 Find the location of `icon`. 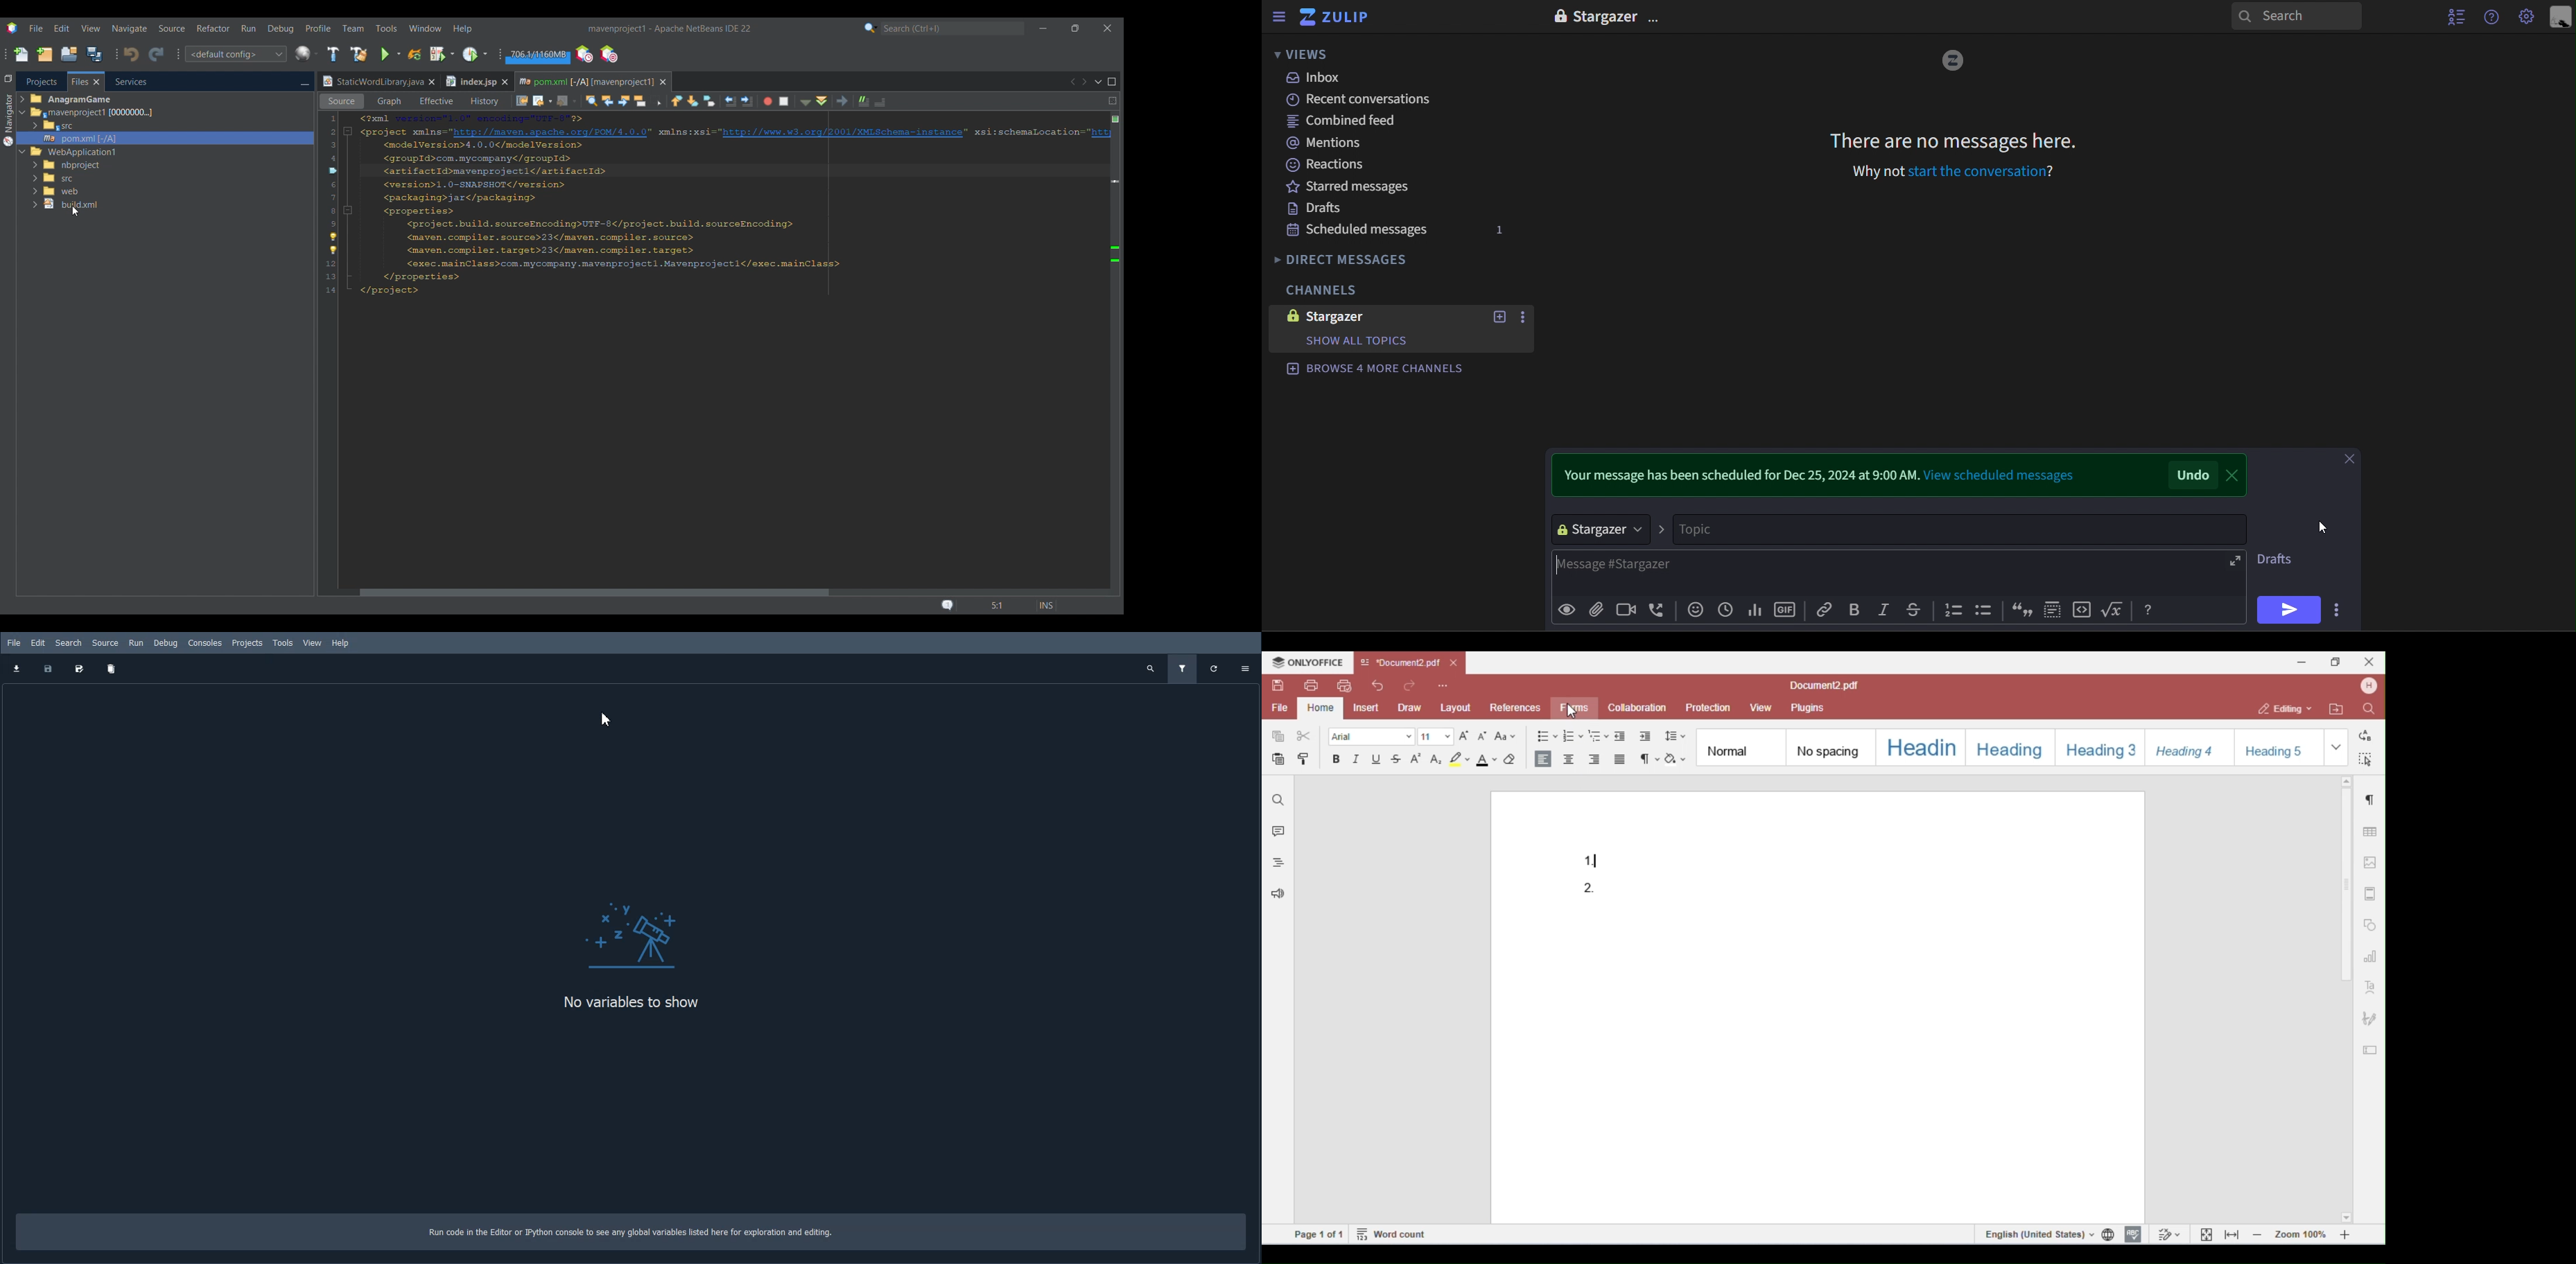

icon is located at coordinates (2051, 611).